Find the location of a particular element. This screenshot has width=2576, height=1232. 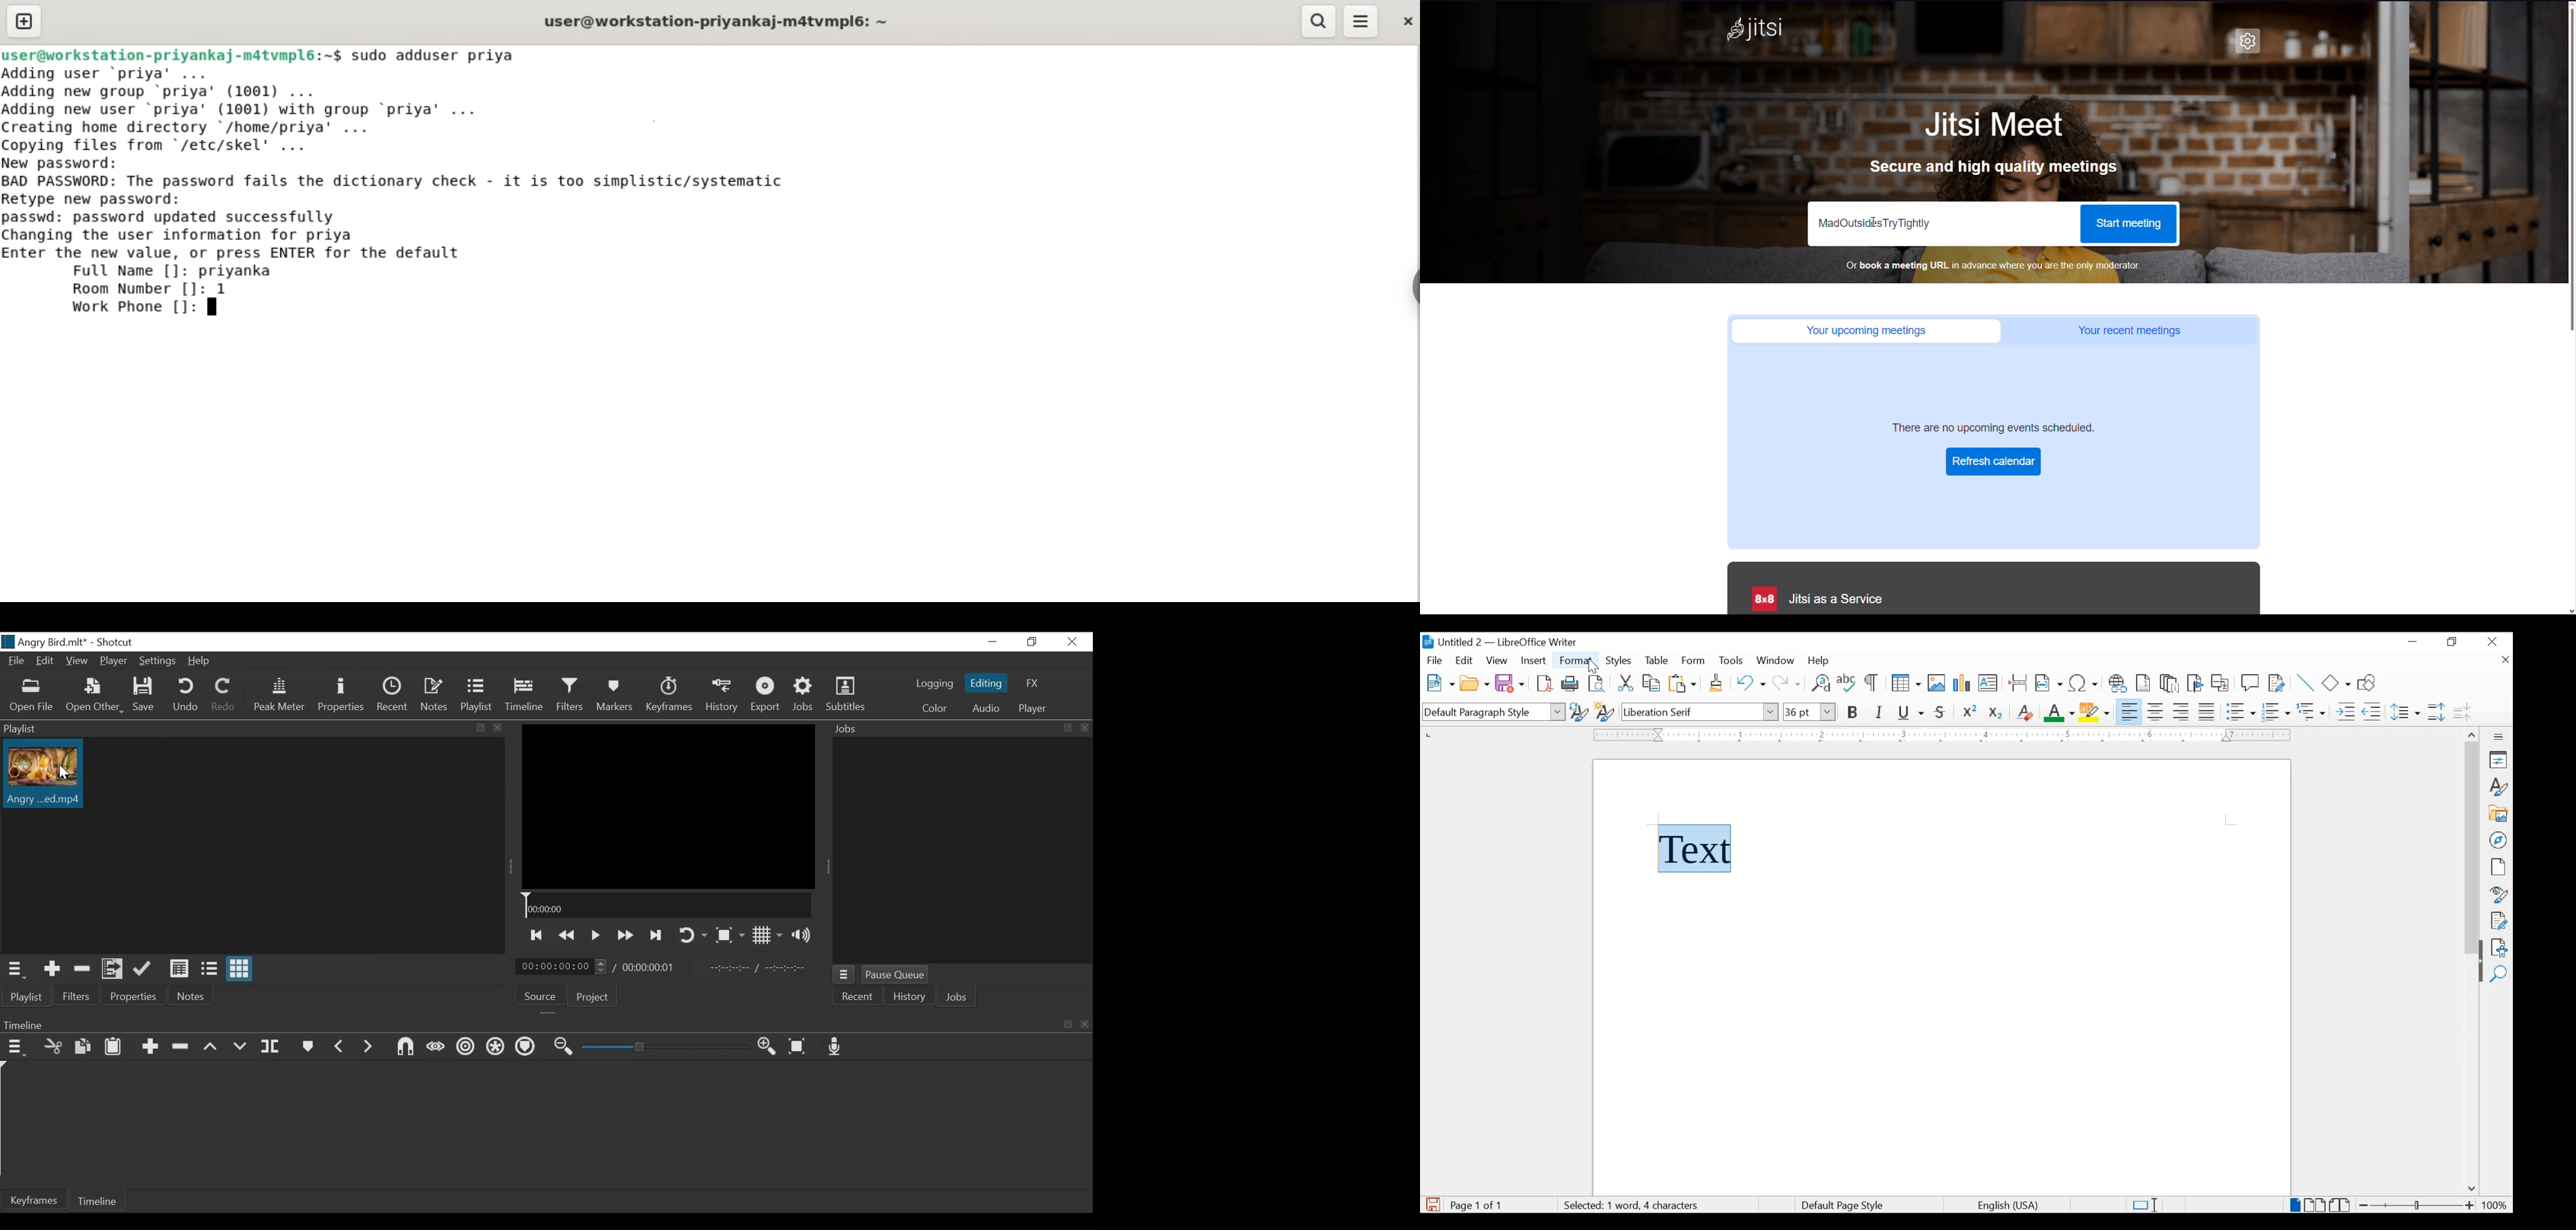

Markers is located at coordinates (614, 695).